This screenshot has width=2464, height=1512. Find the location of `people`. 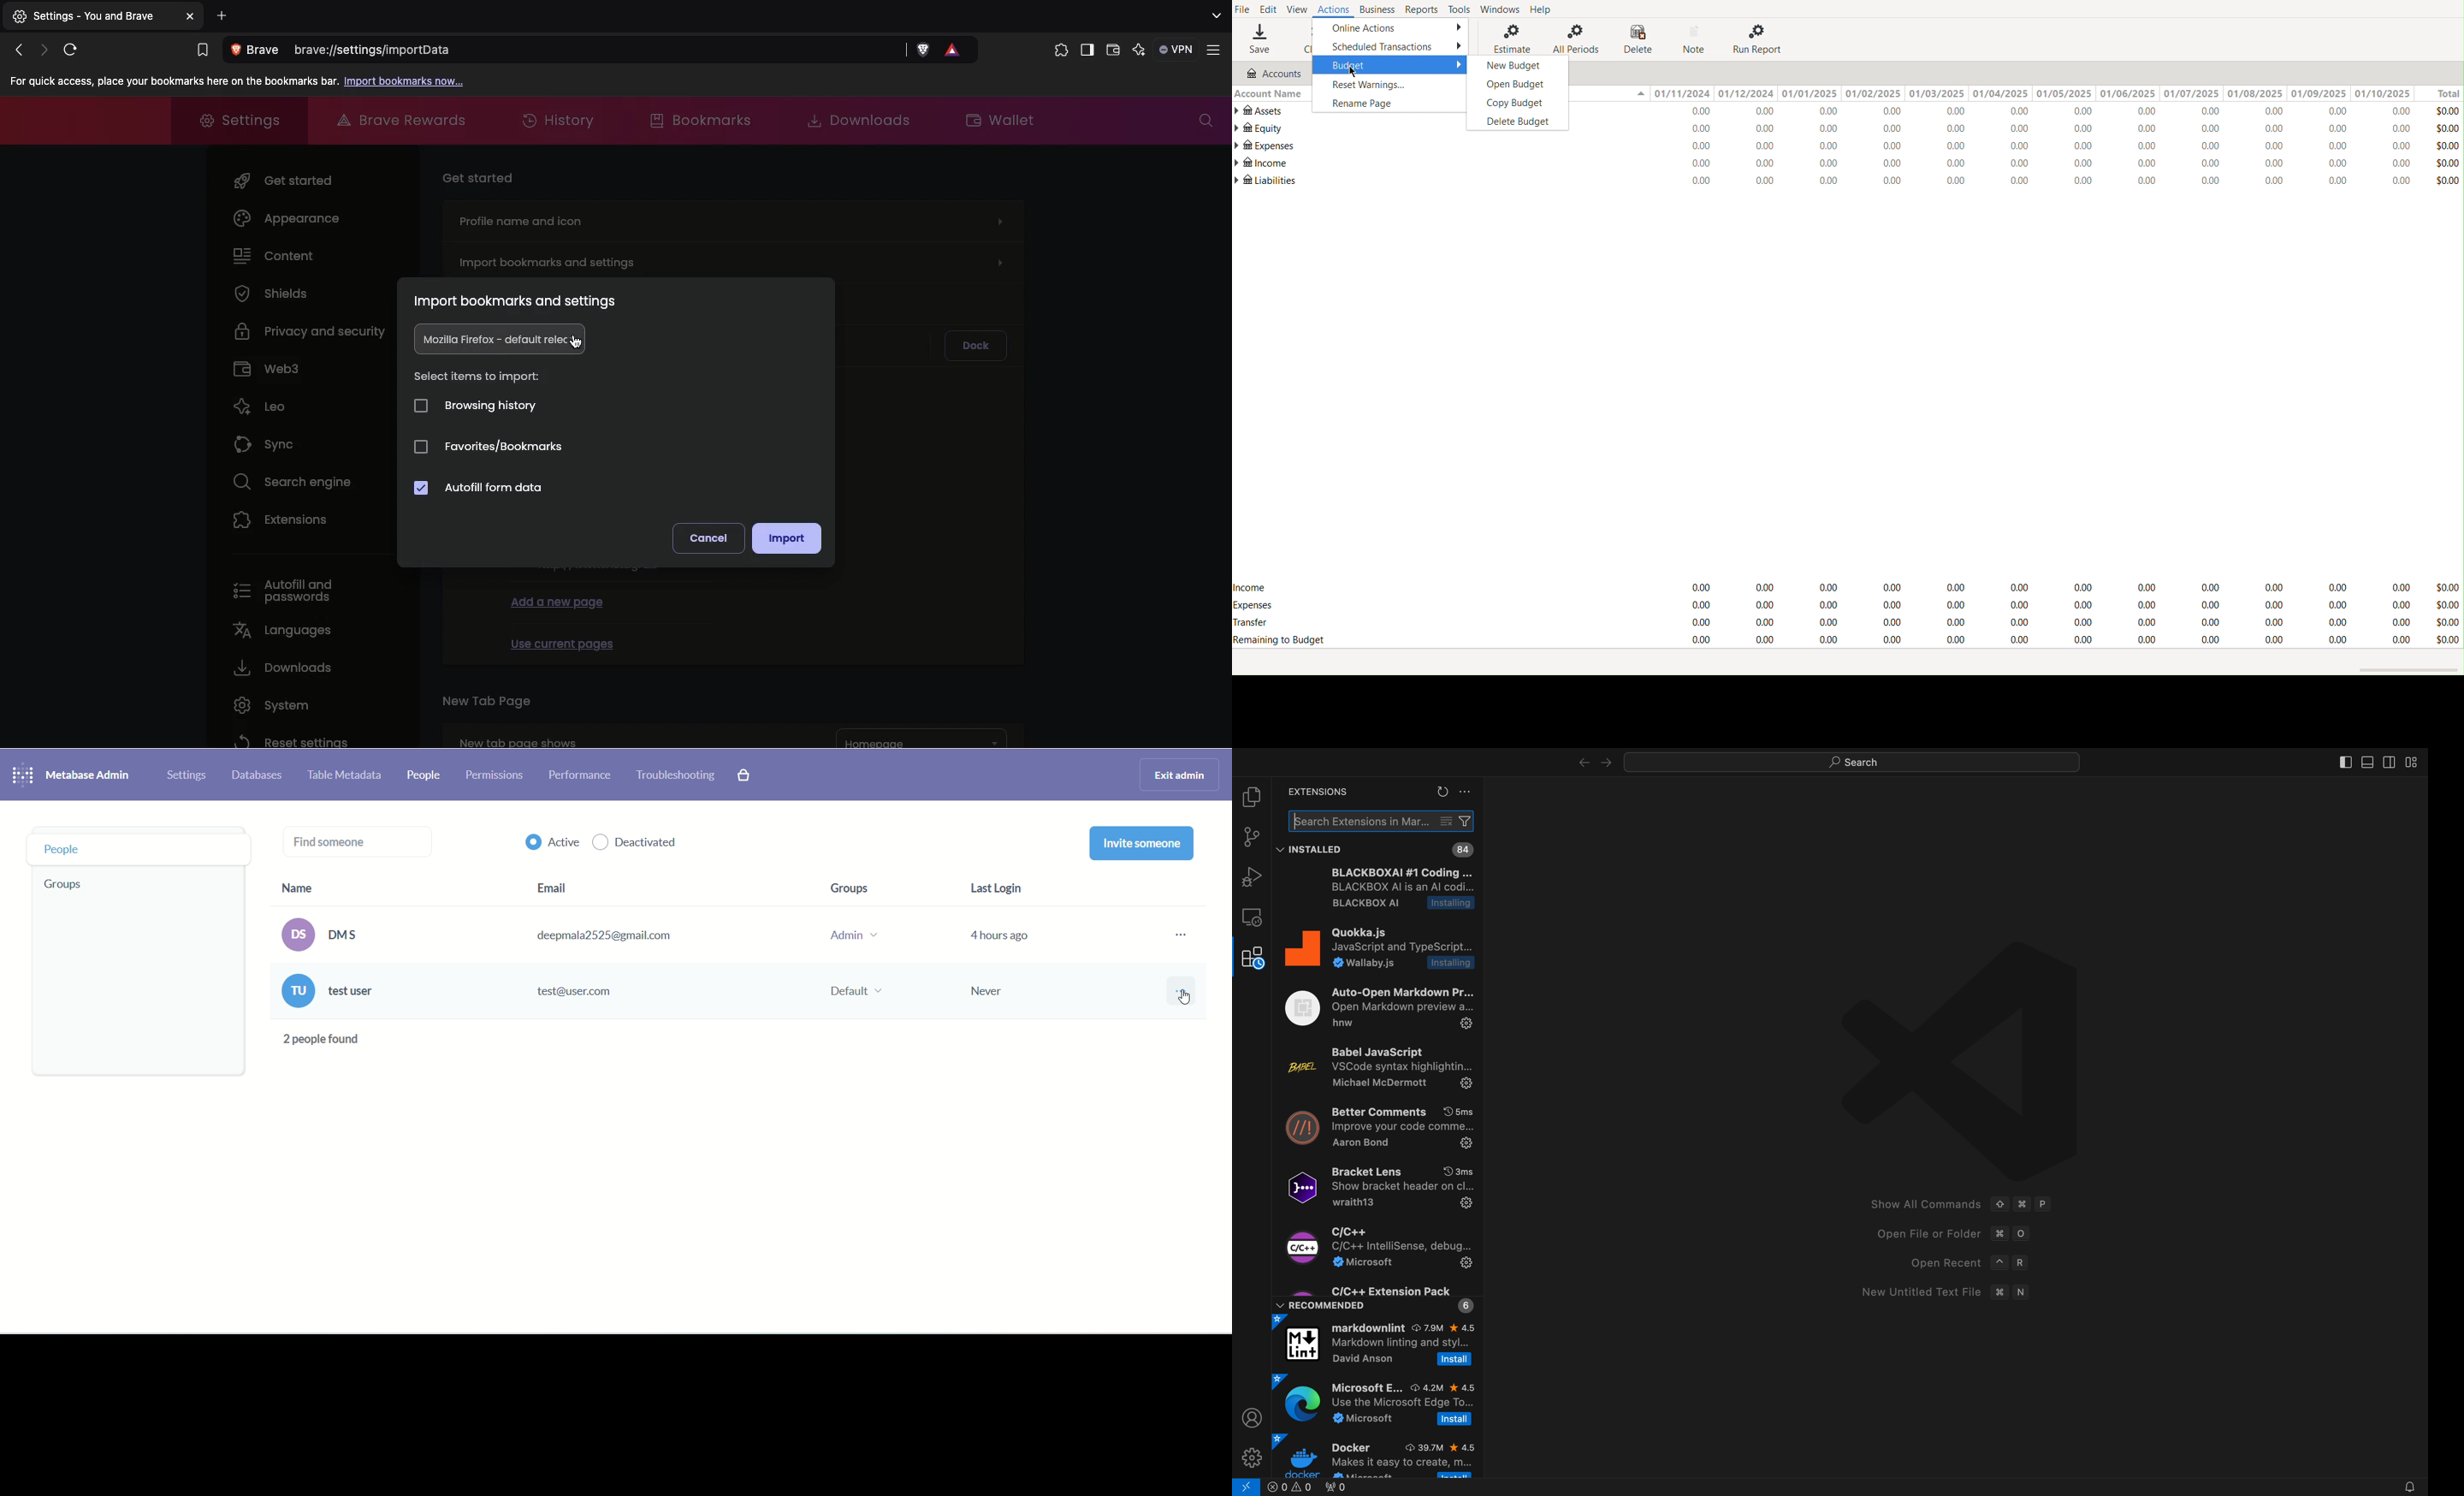

people is located at coordinates (134, 850).